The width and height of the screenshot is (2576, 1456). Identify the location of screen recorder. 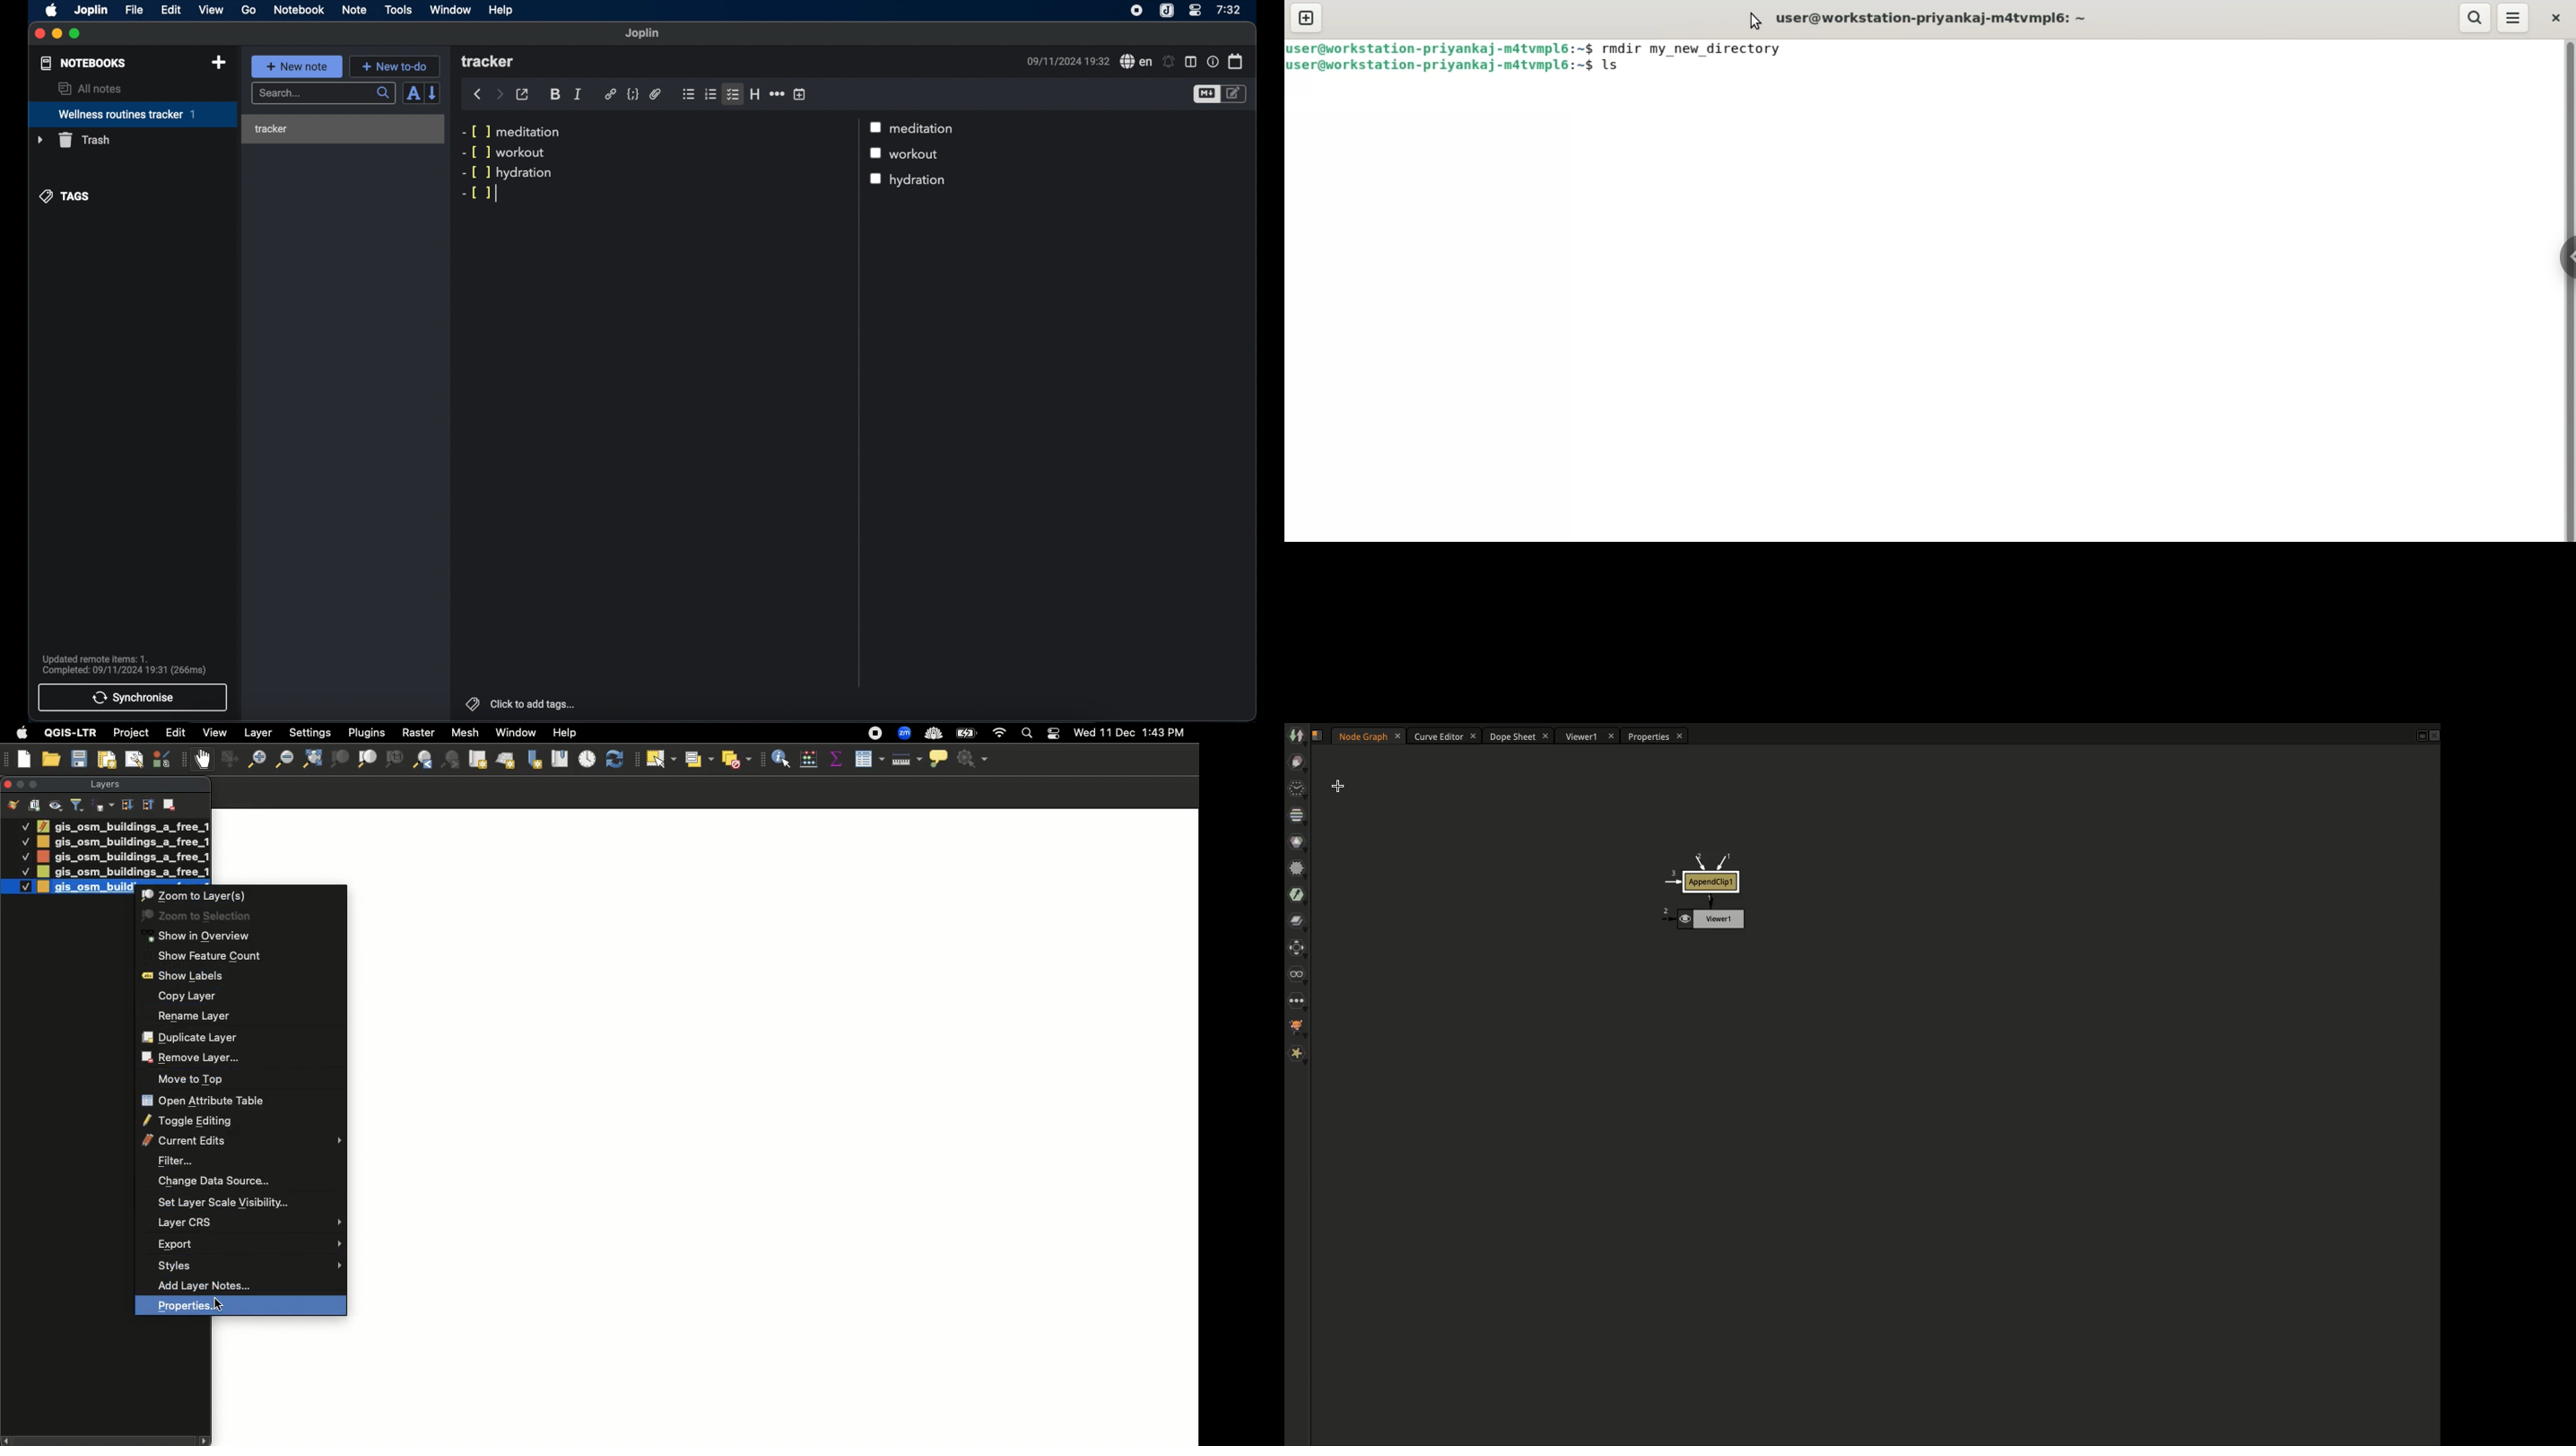
(1137, 10).